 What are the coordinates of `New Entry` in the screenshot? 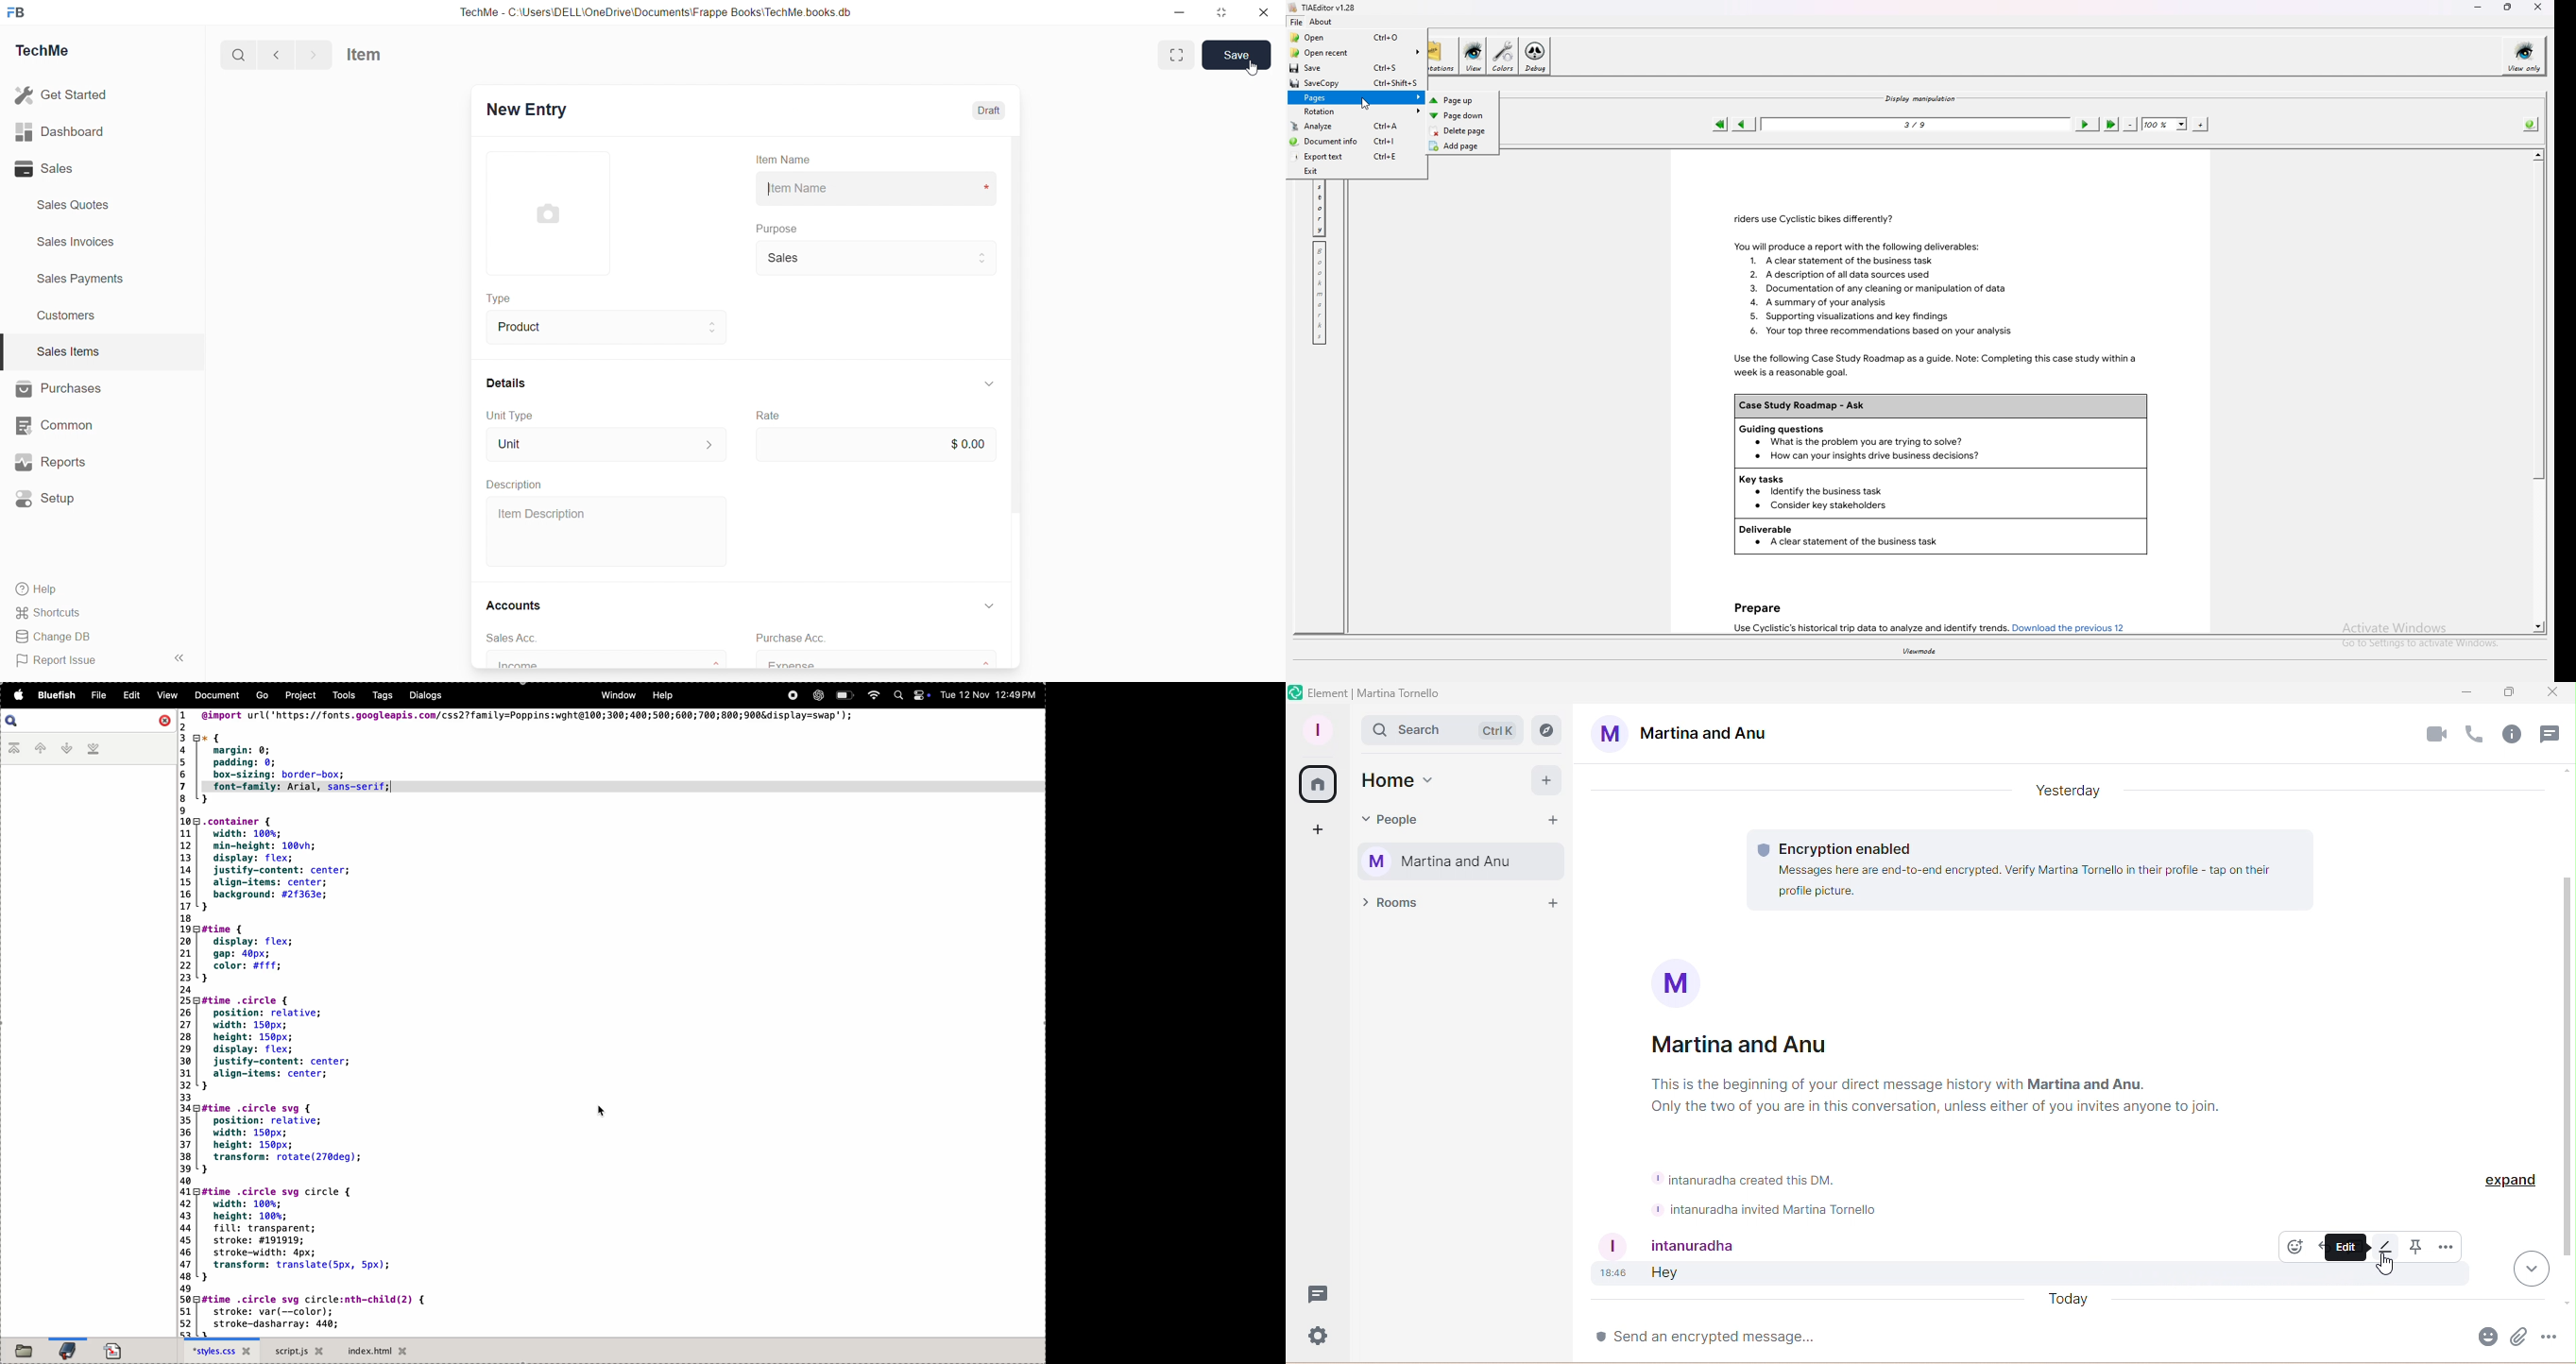 It's located at (526, 111).